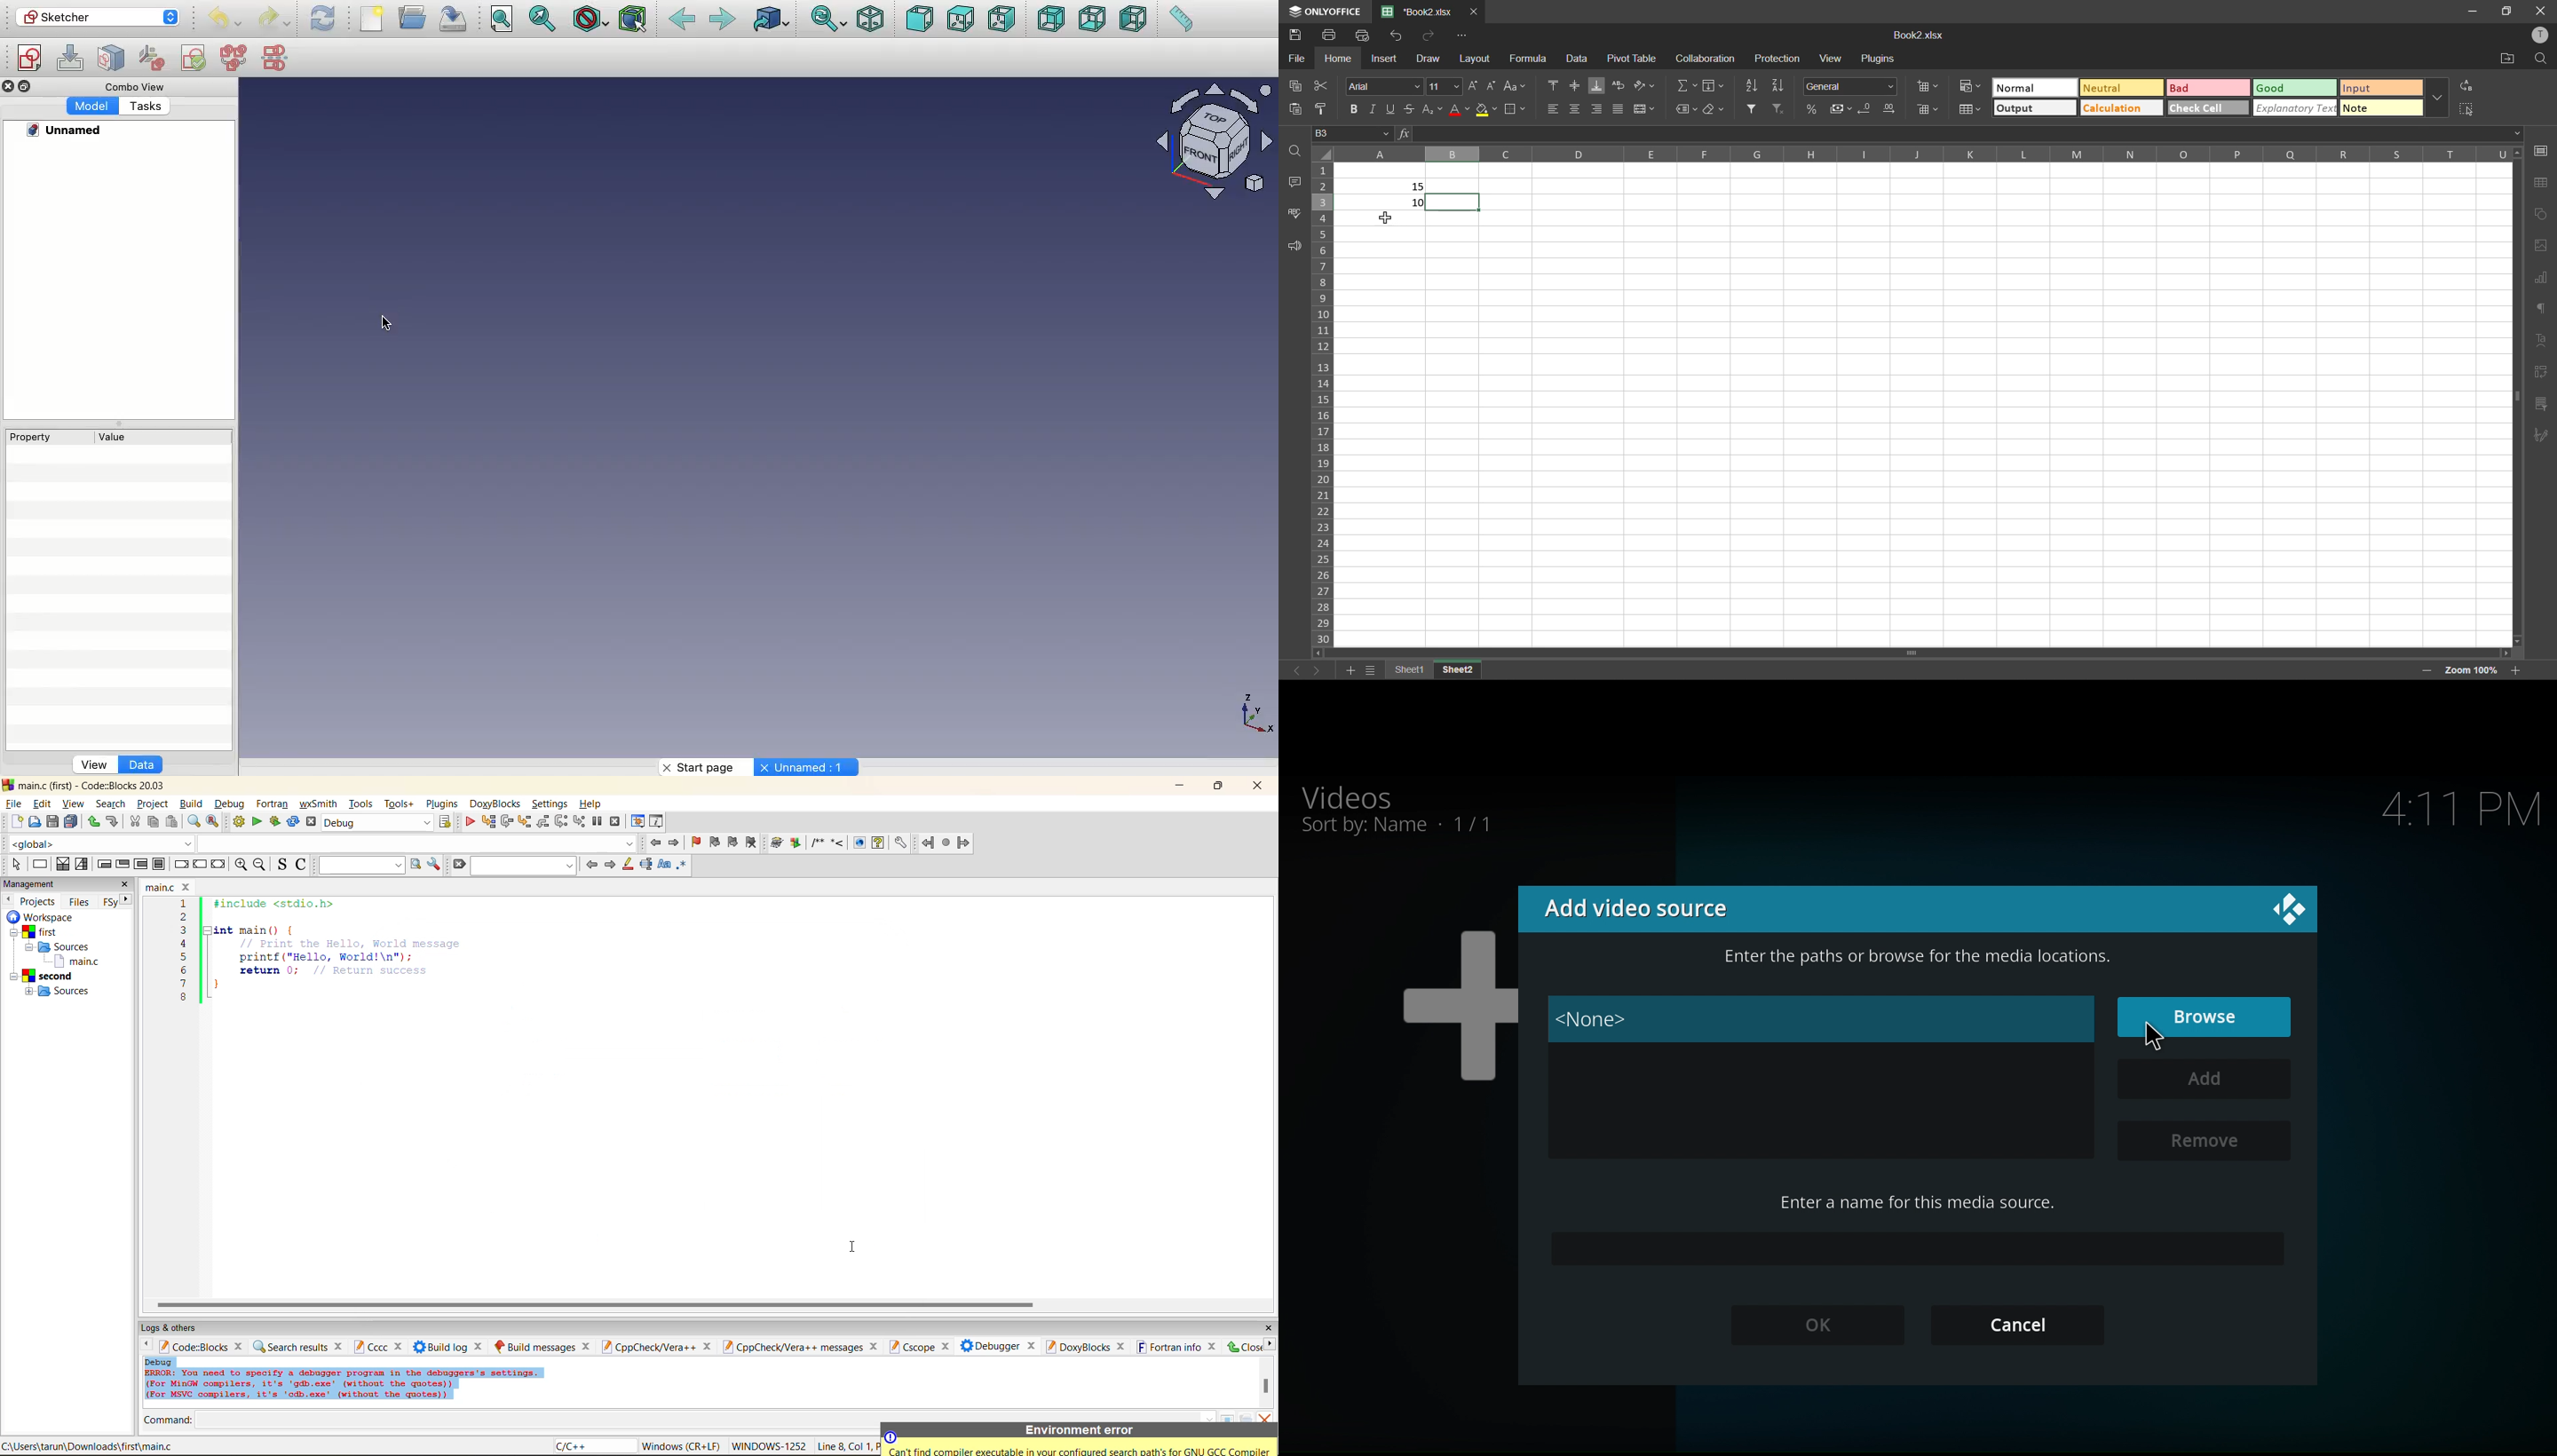  I want to click on close, so click(188, 887).